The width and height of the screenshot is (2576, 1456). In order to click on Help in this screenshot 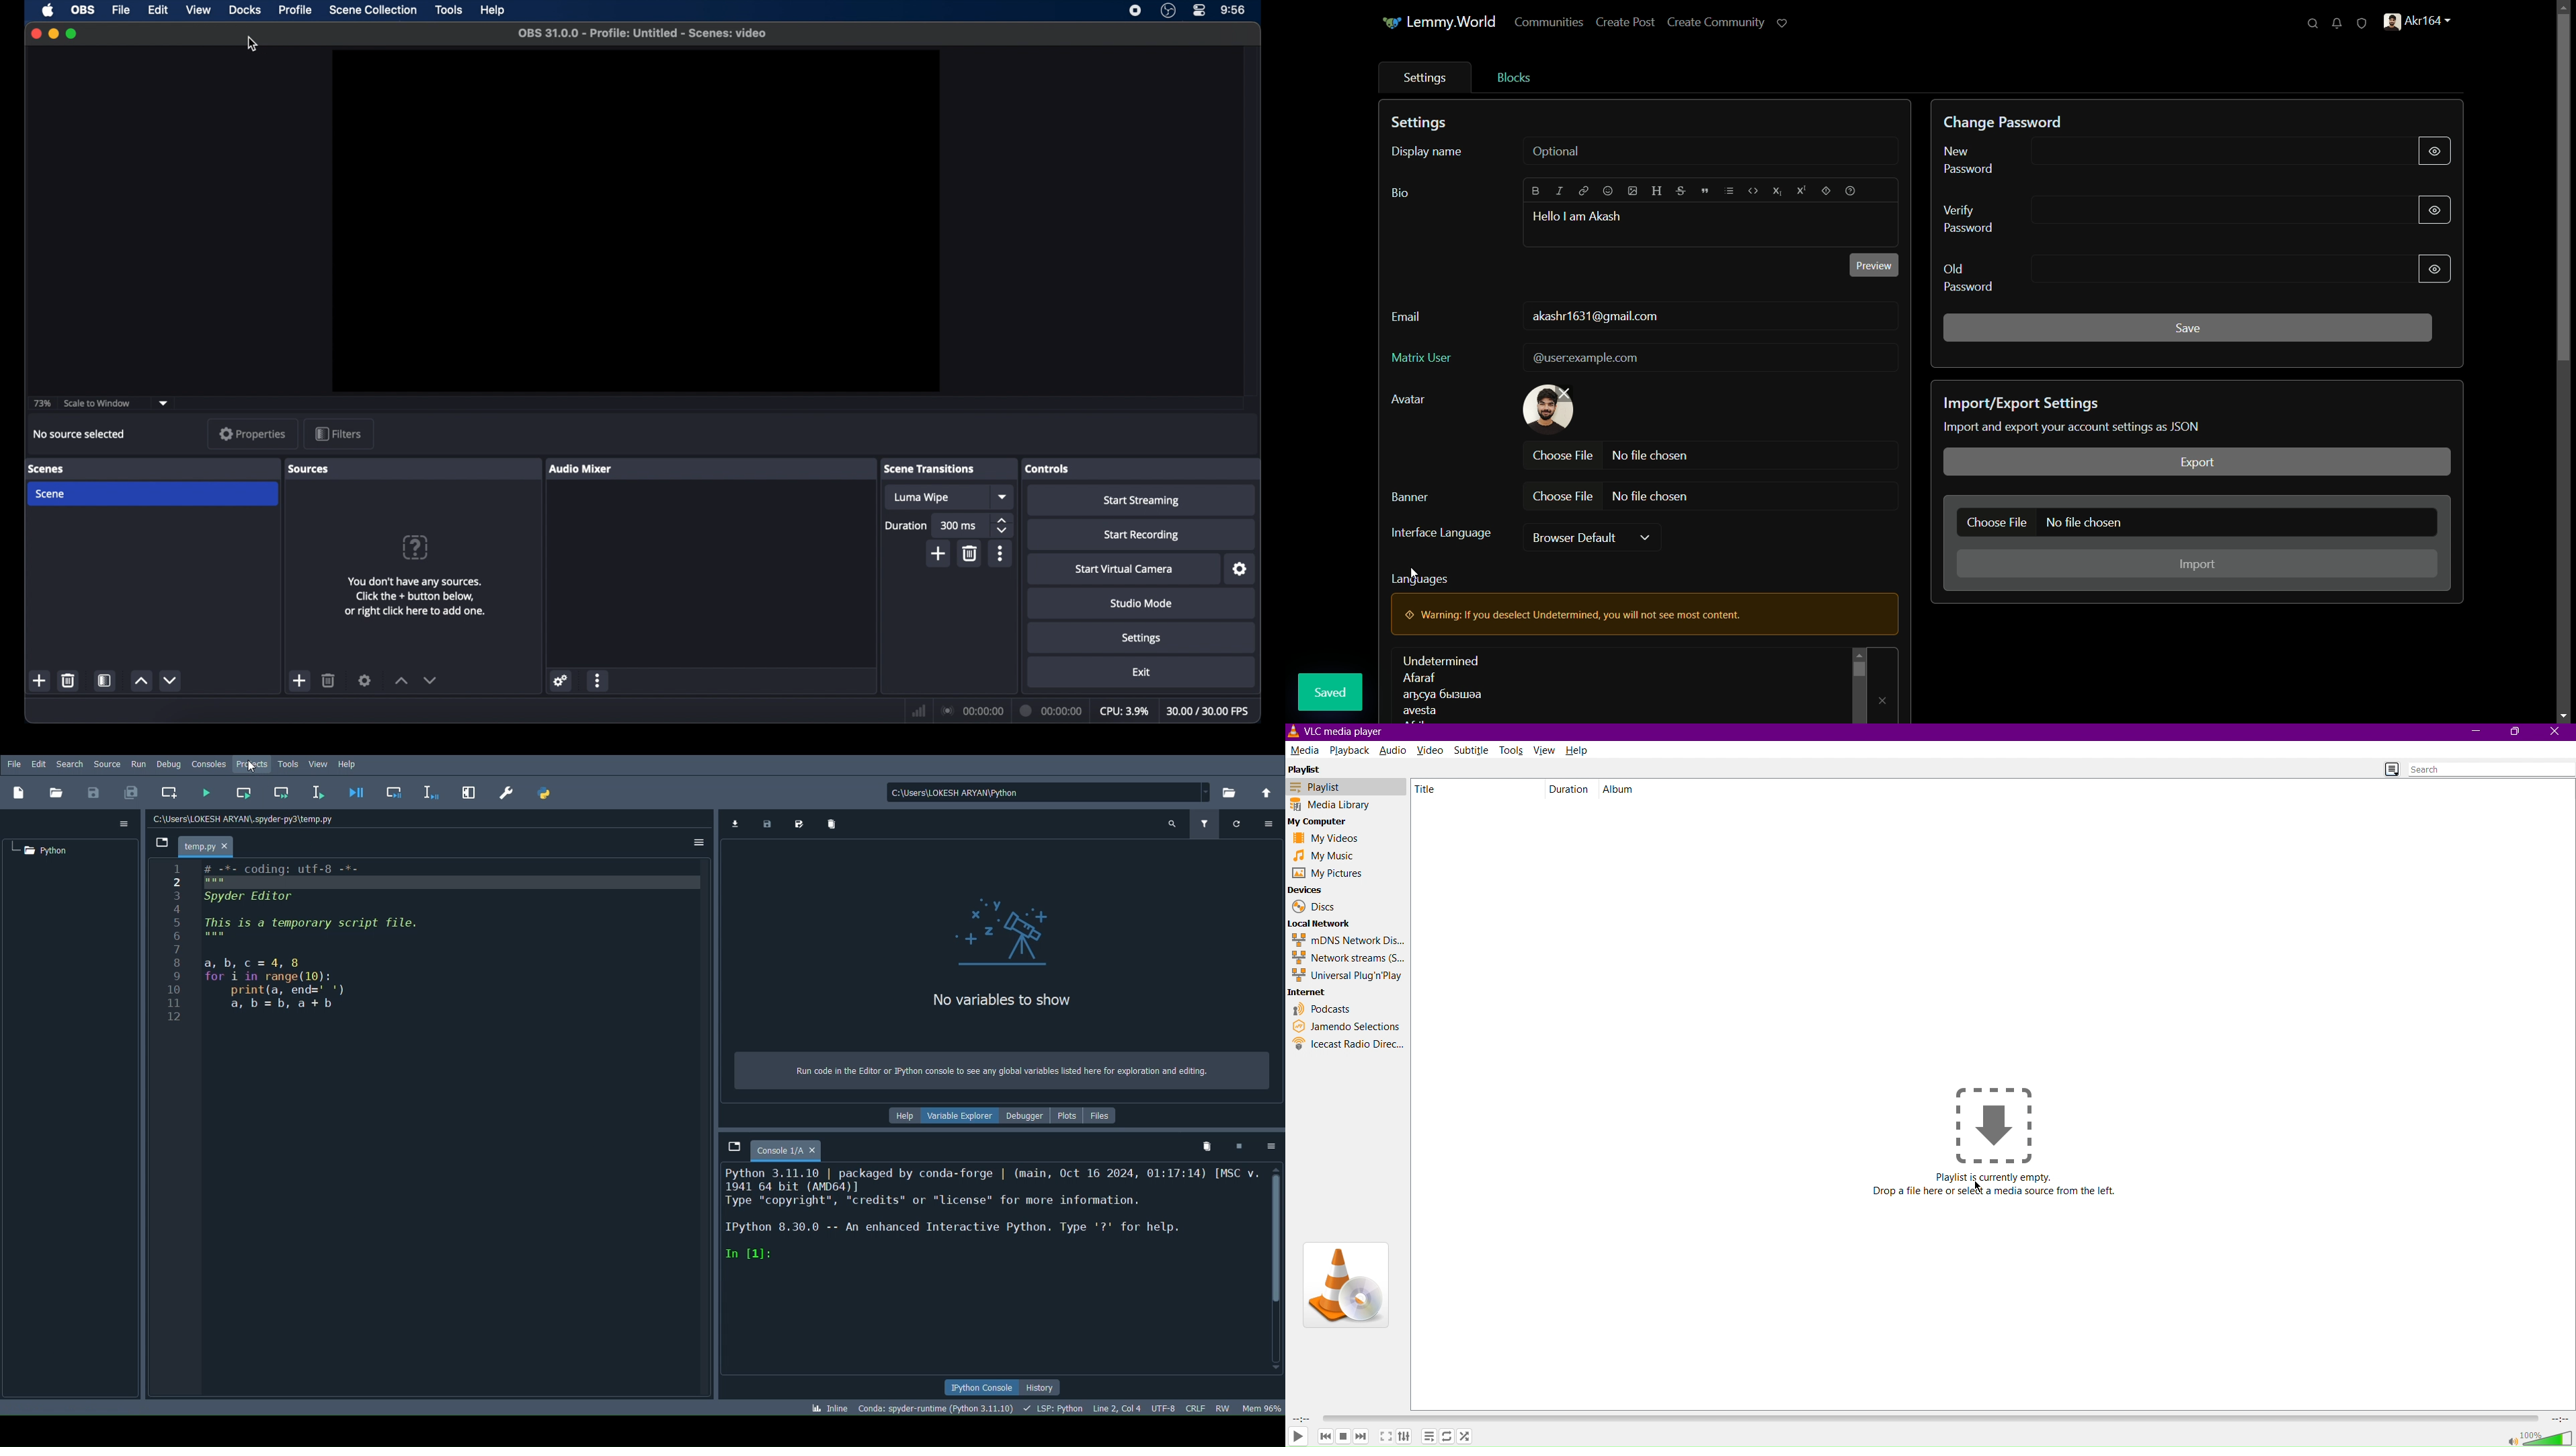, I will do `click(351, 765)`.